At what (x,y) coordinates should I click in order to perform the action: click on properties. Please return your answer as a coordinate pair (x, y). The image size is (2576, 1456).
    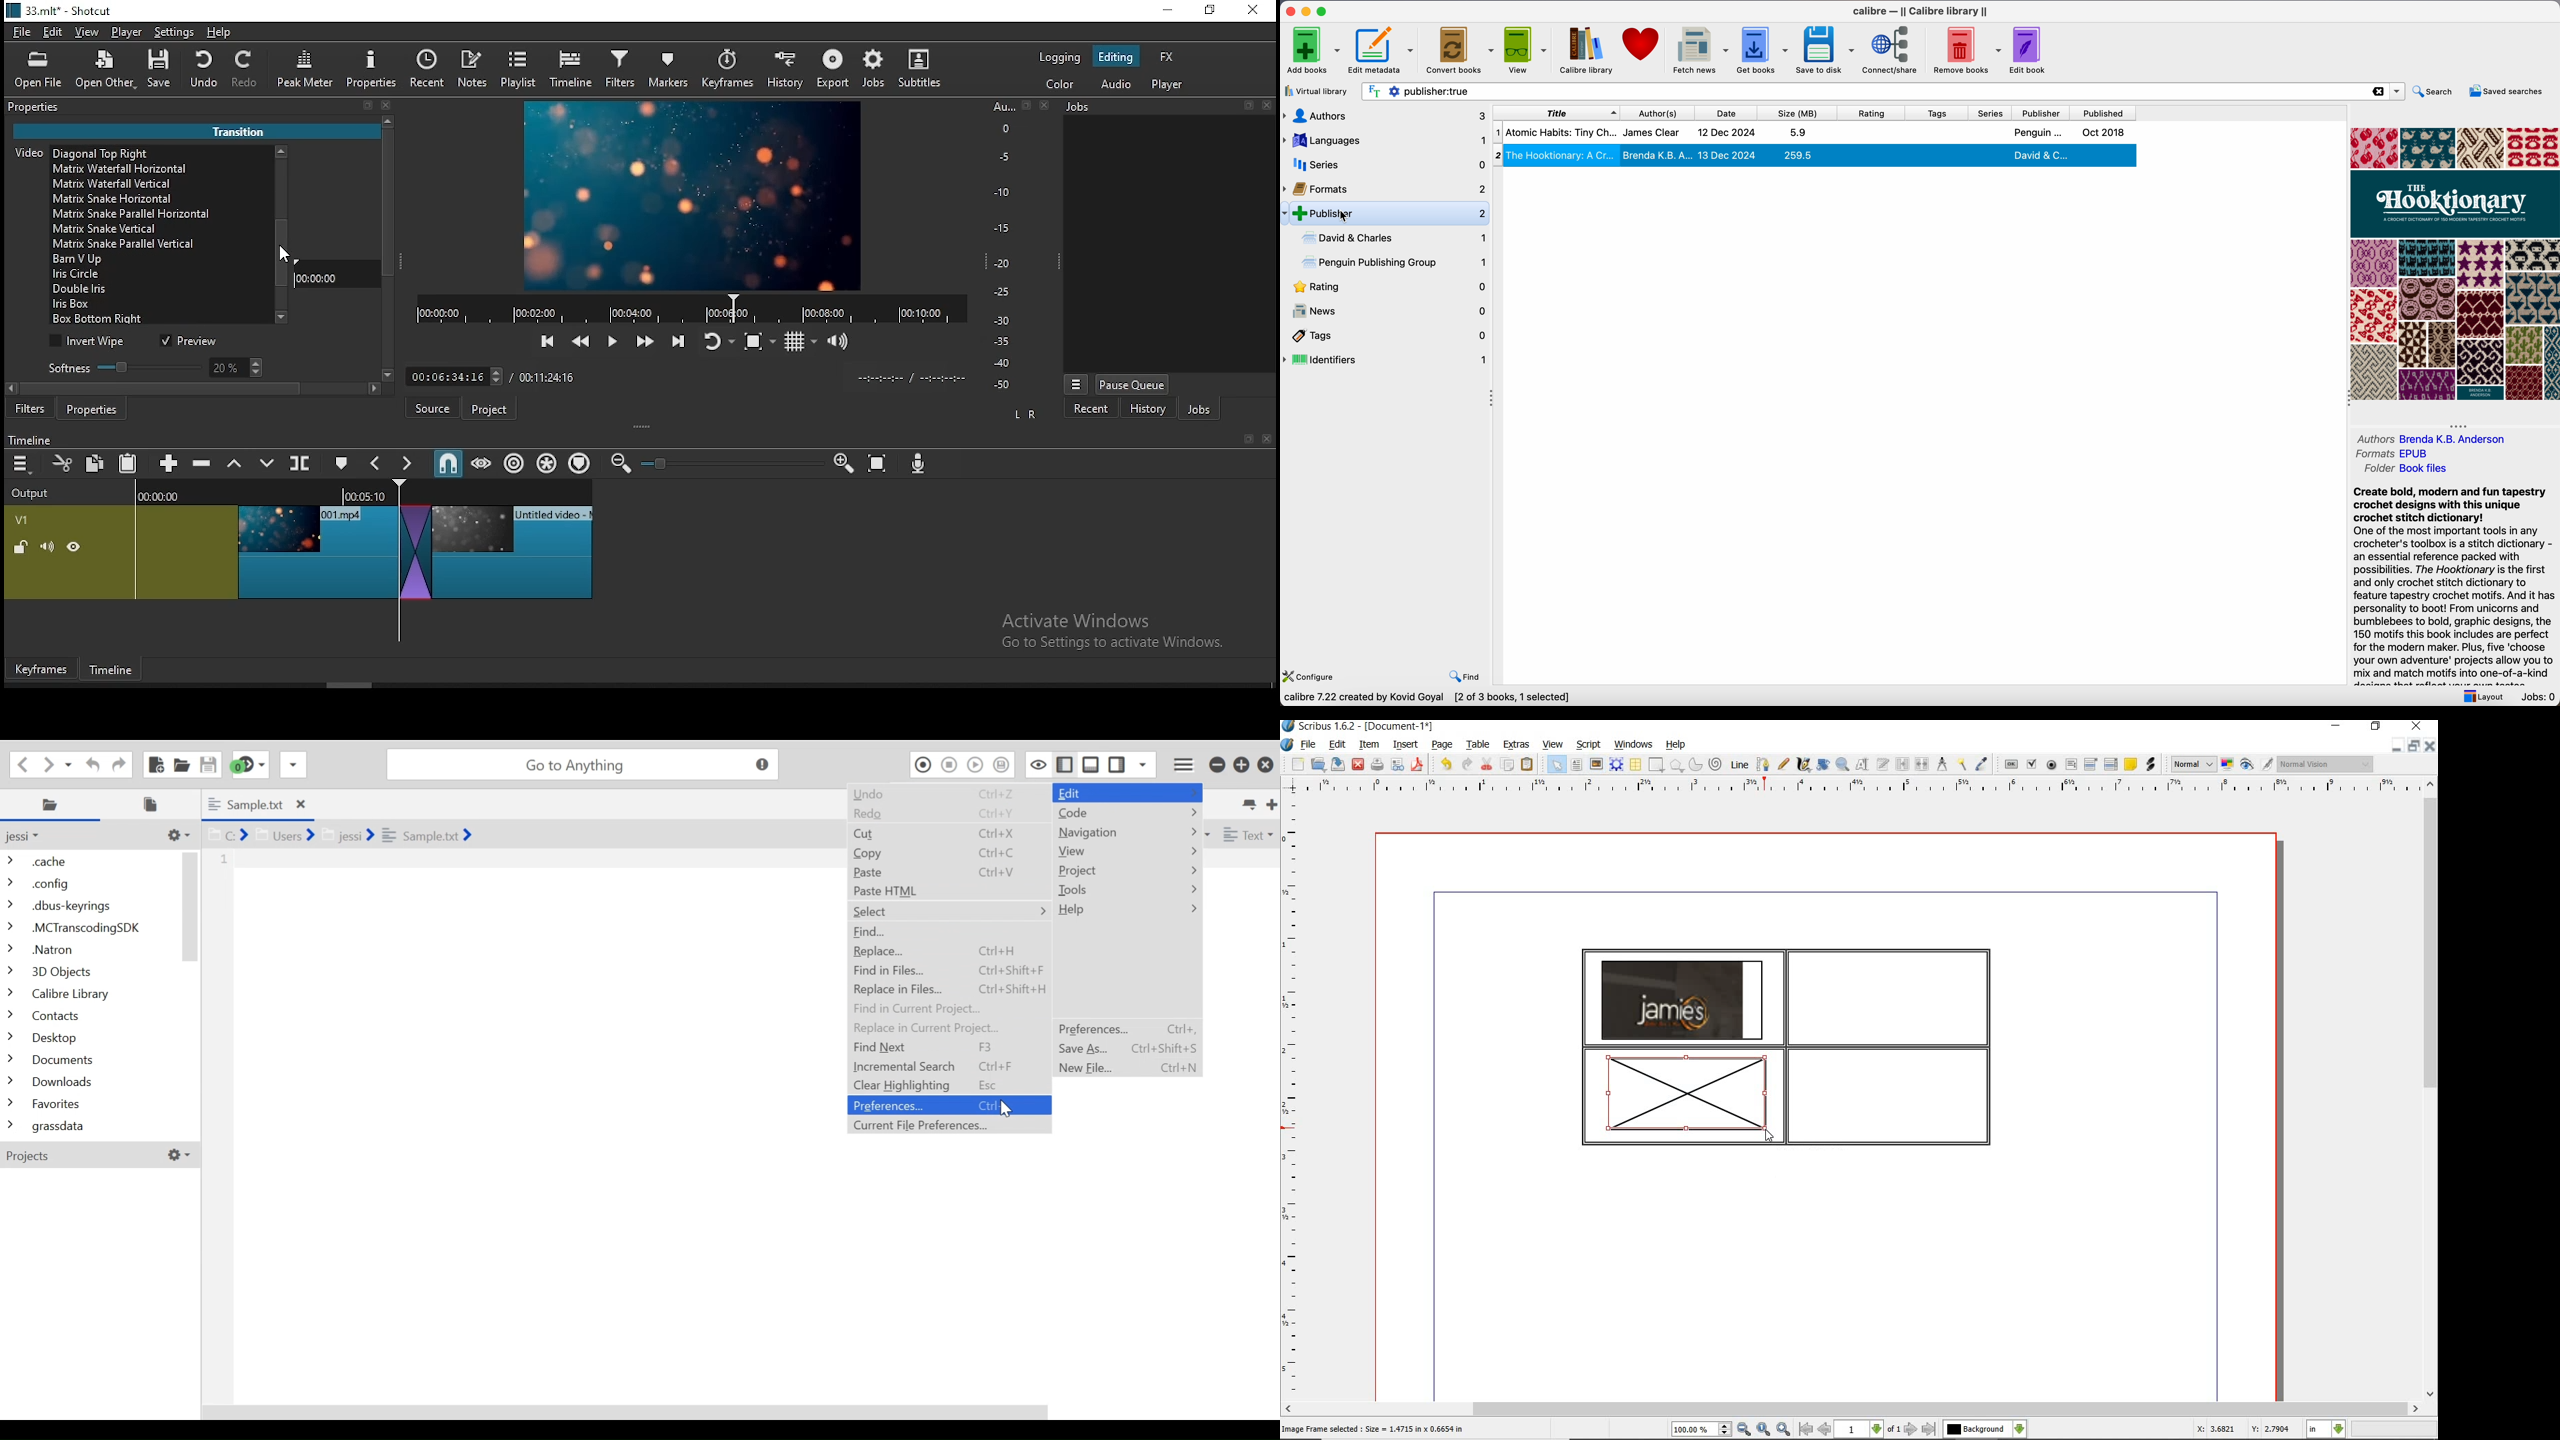
    Looking at the image, I should click on (96, 409).